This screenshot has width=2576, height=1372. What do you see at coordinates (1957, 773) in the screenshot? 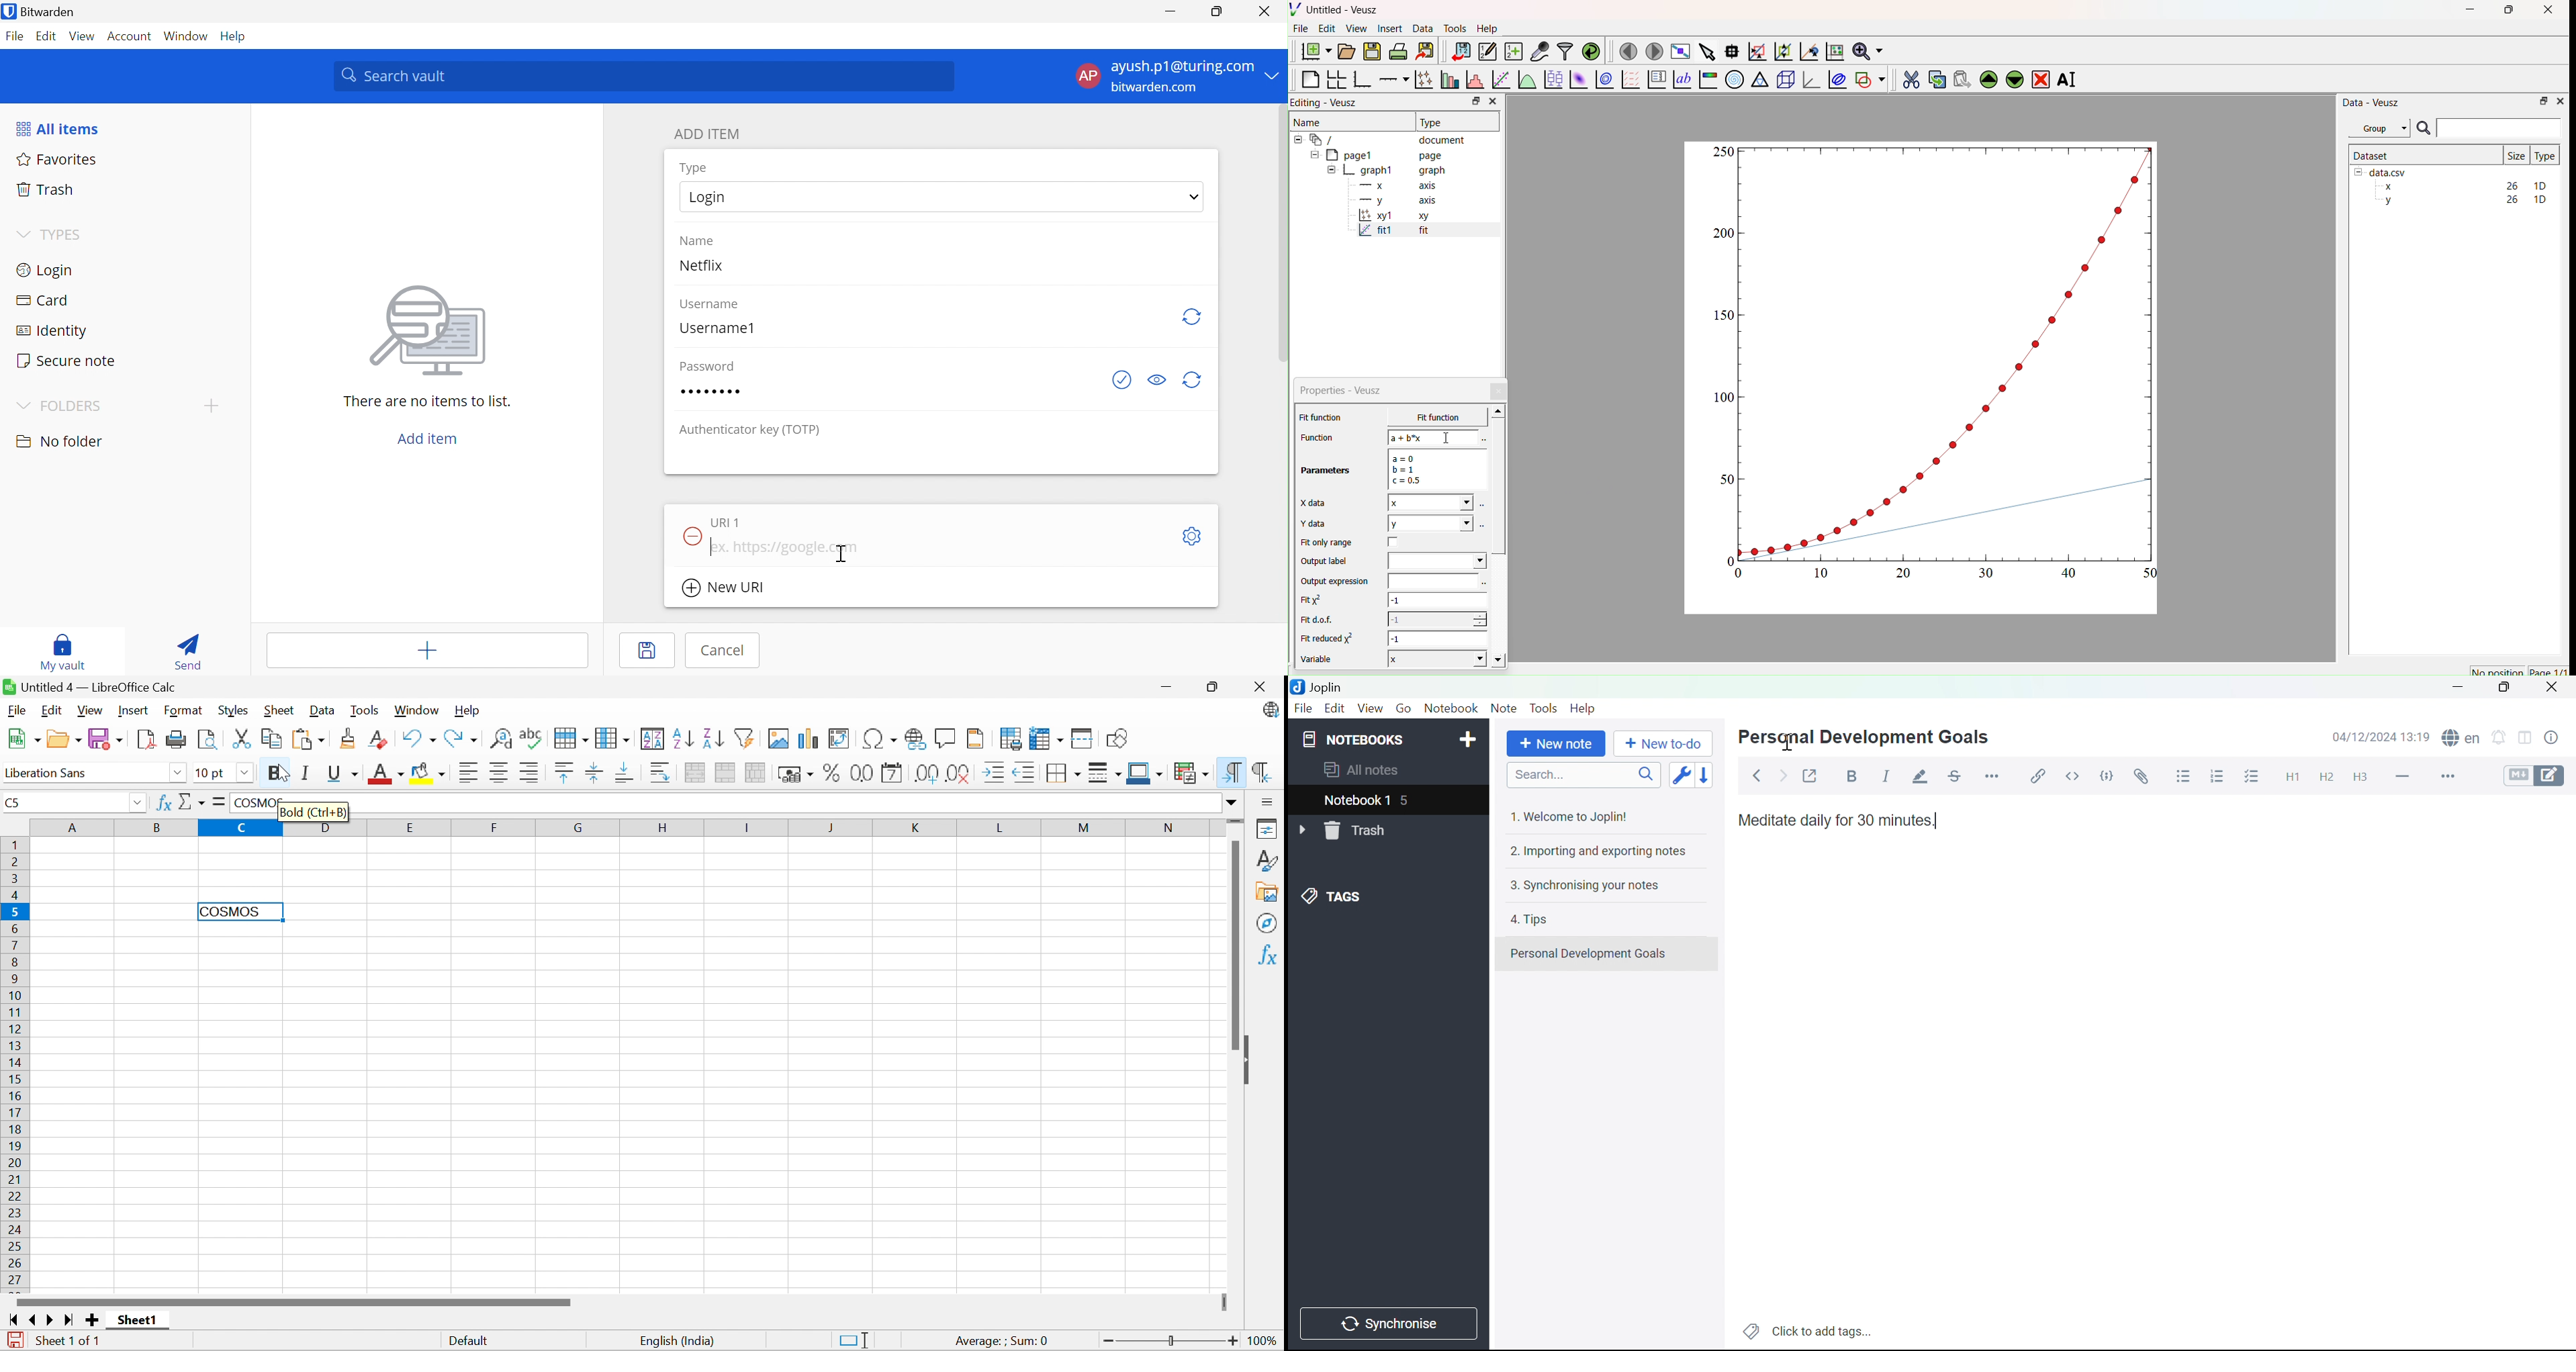
I see `Strikethrough` at bounding box center [1957, 773].